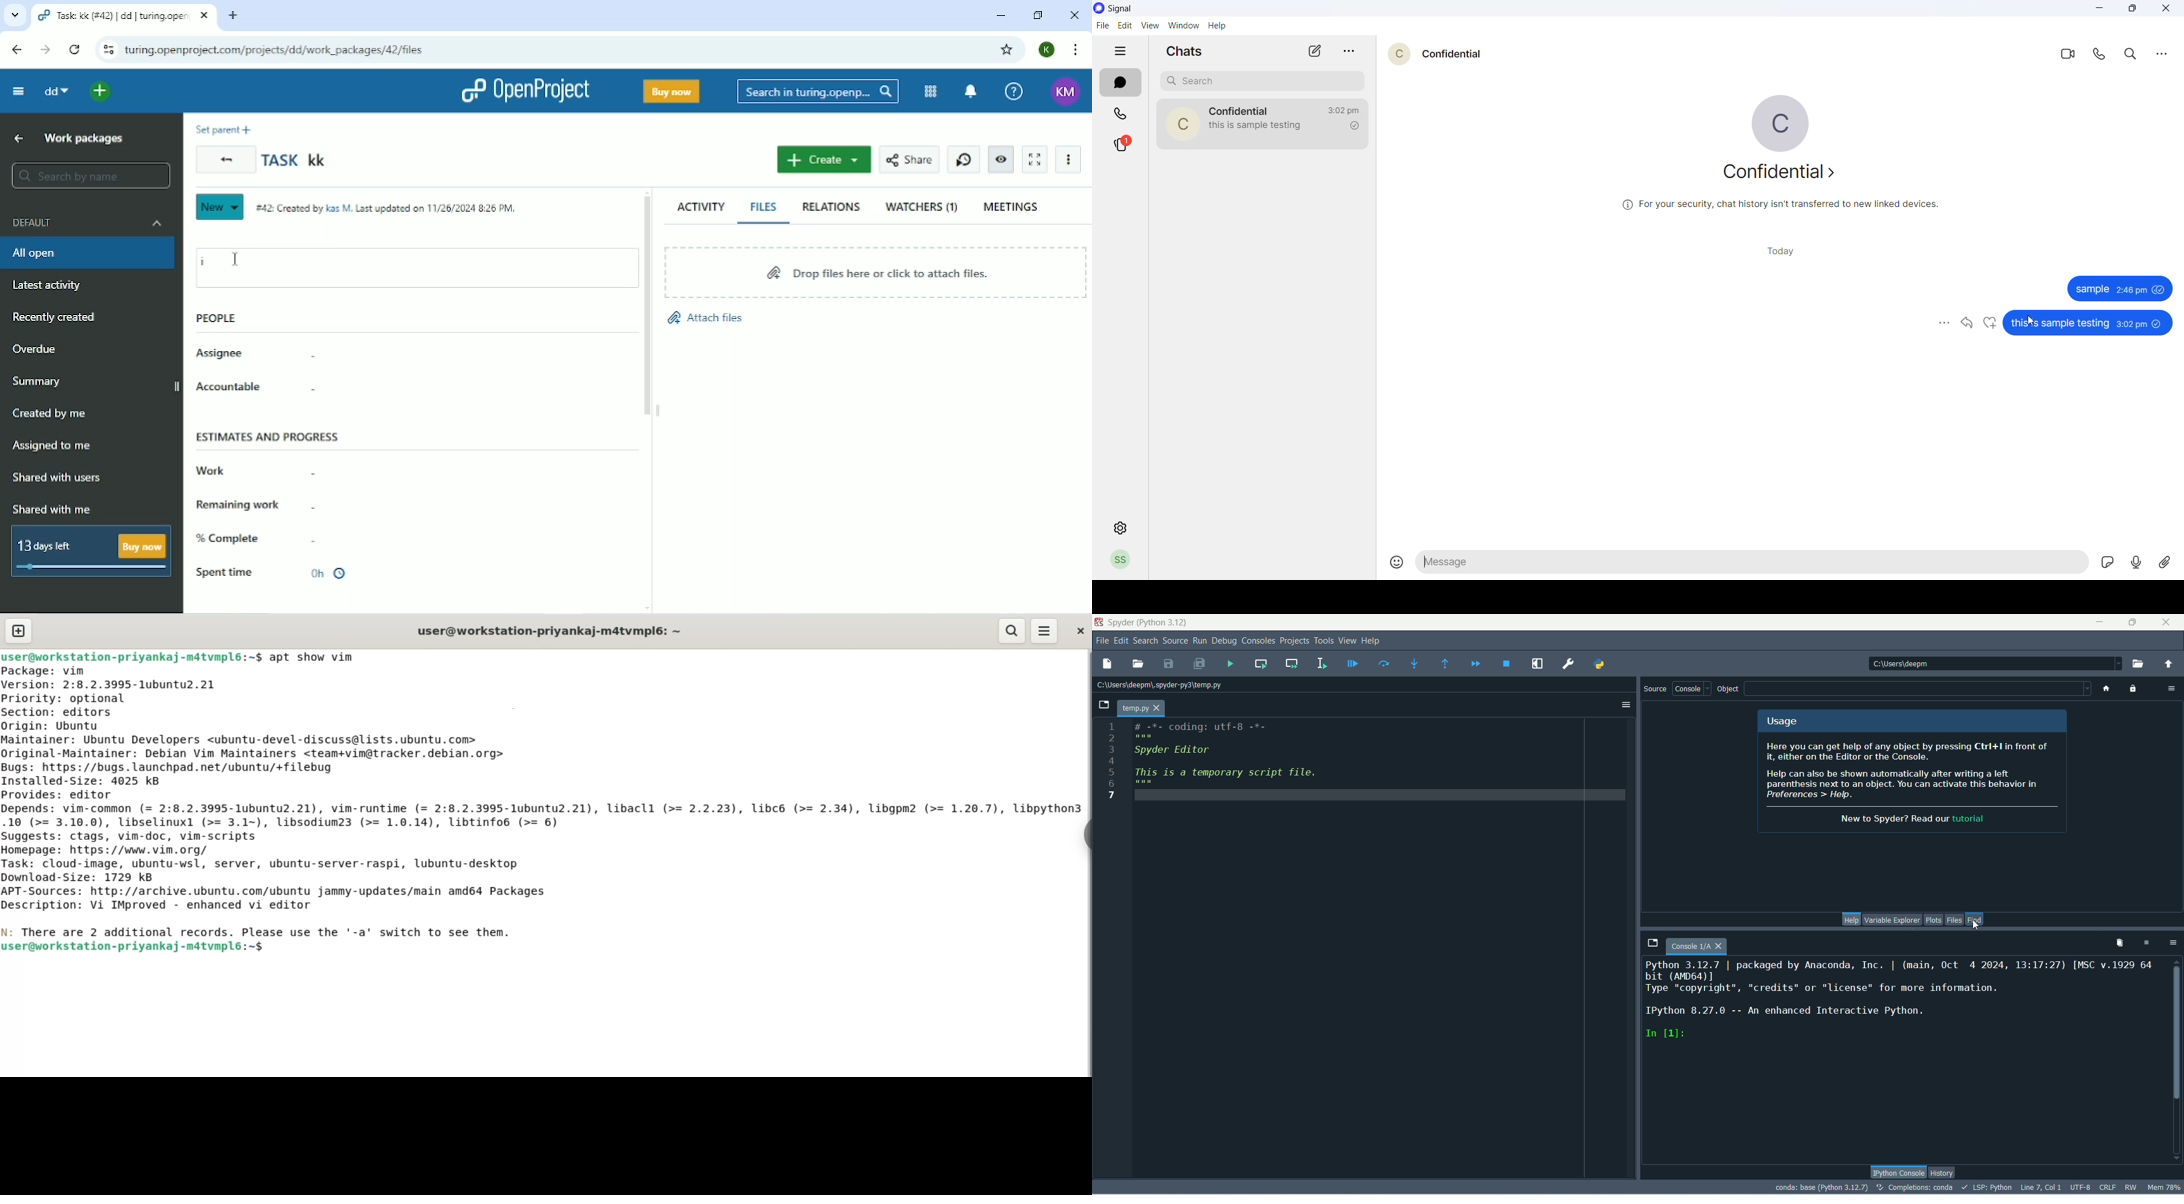  Describe the element at coordinates (2163, 1187) in the screenshot. I see `Mem` at that location.